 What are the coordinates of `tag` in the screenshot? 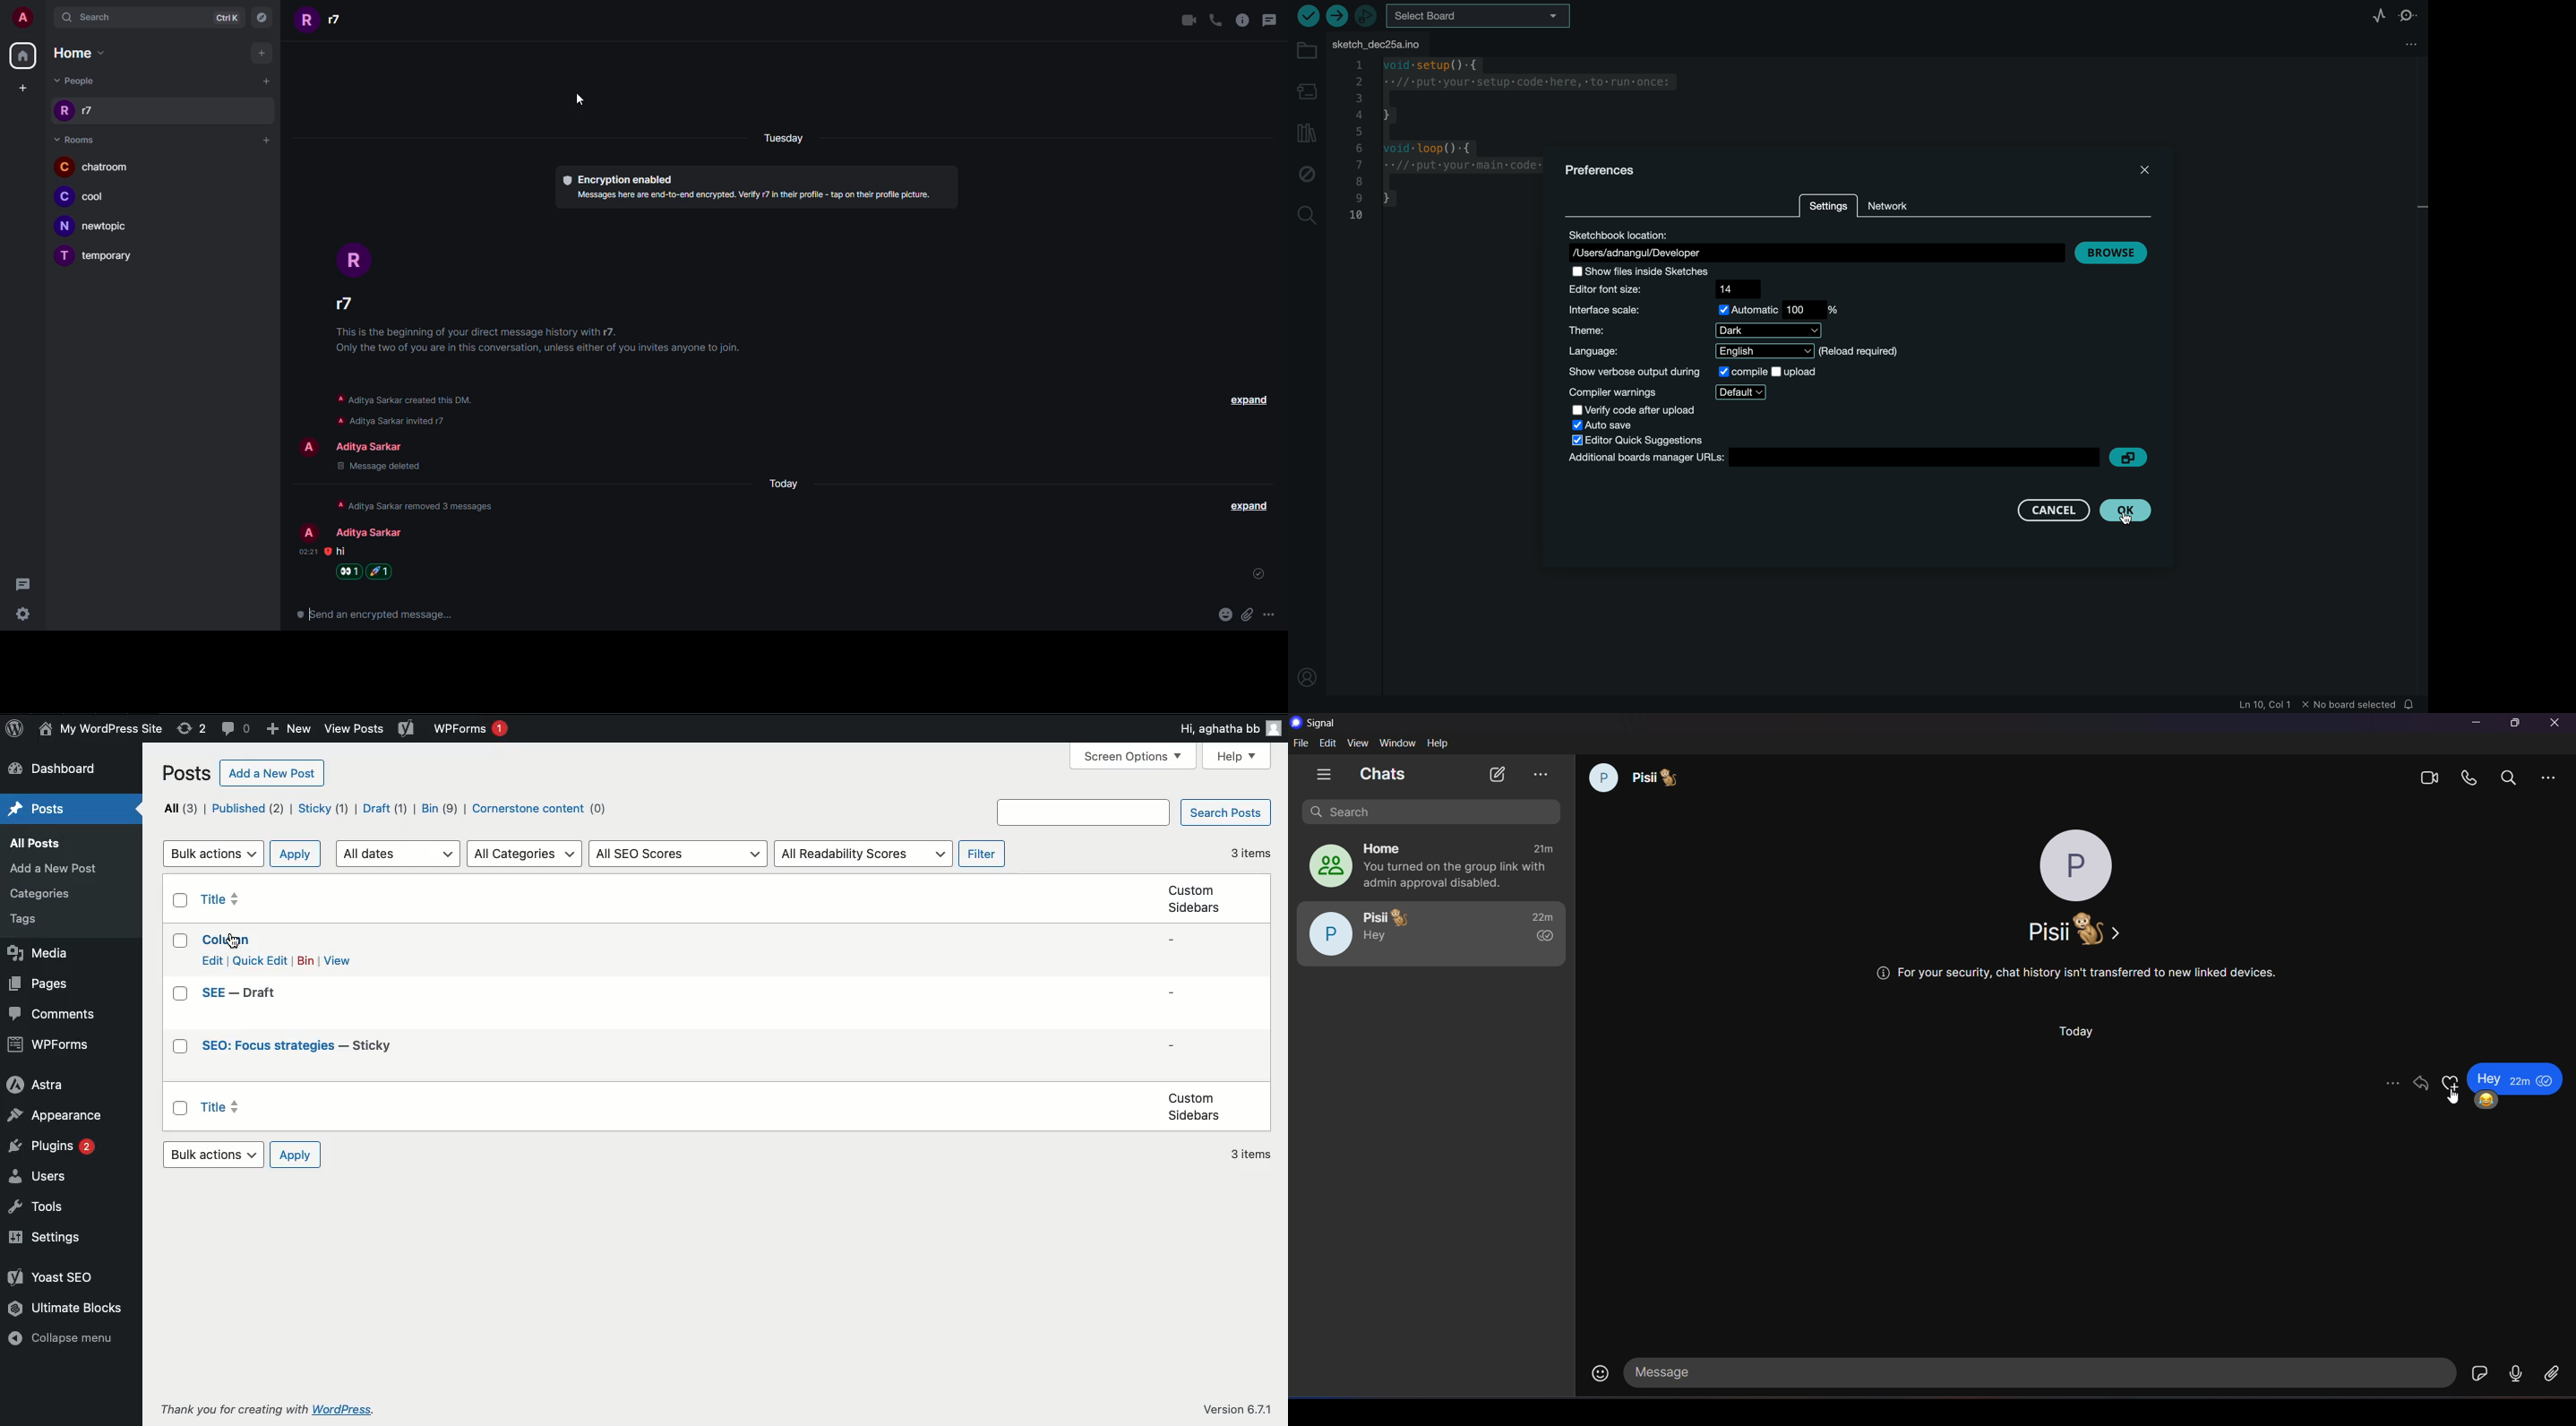 It's located at (2419, 1084).